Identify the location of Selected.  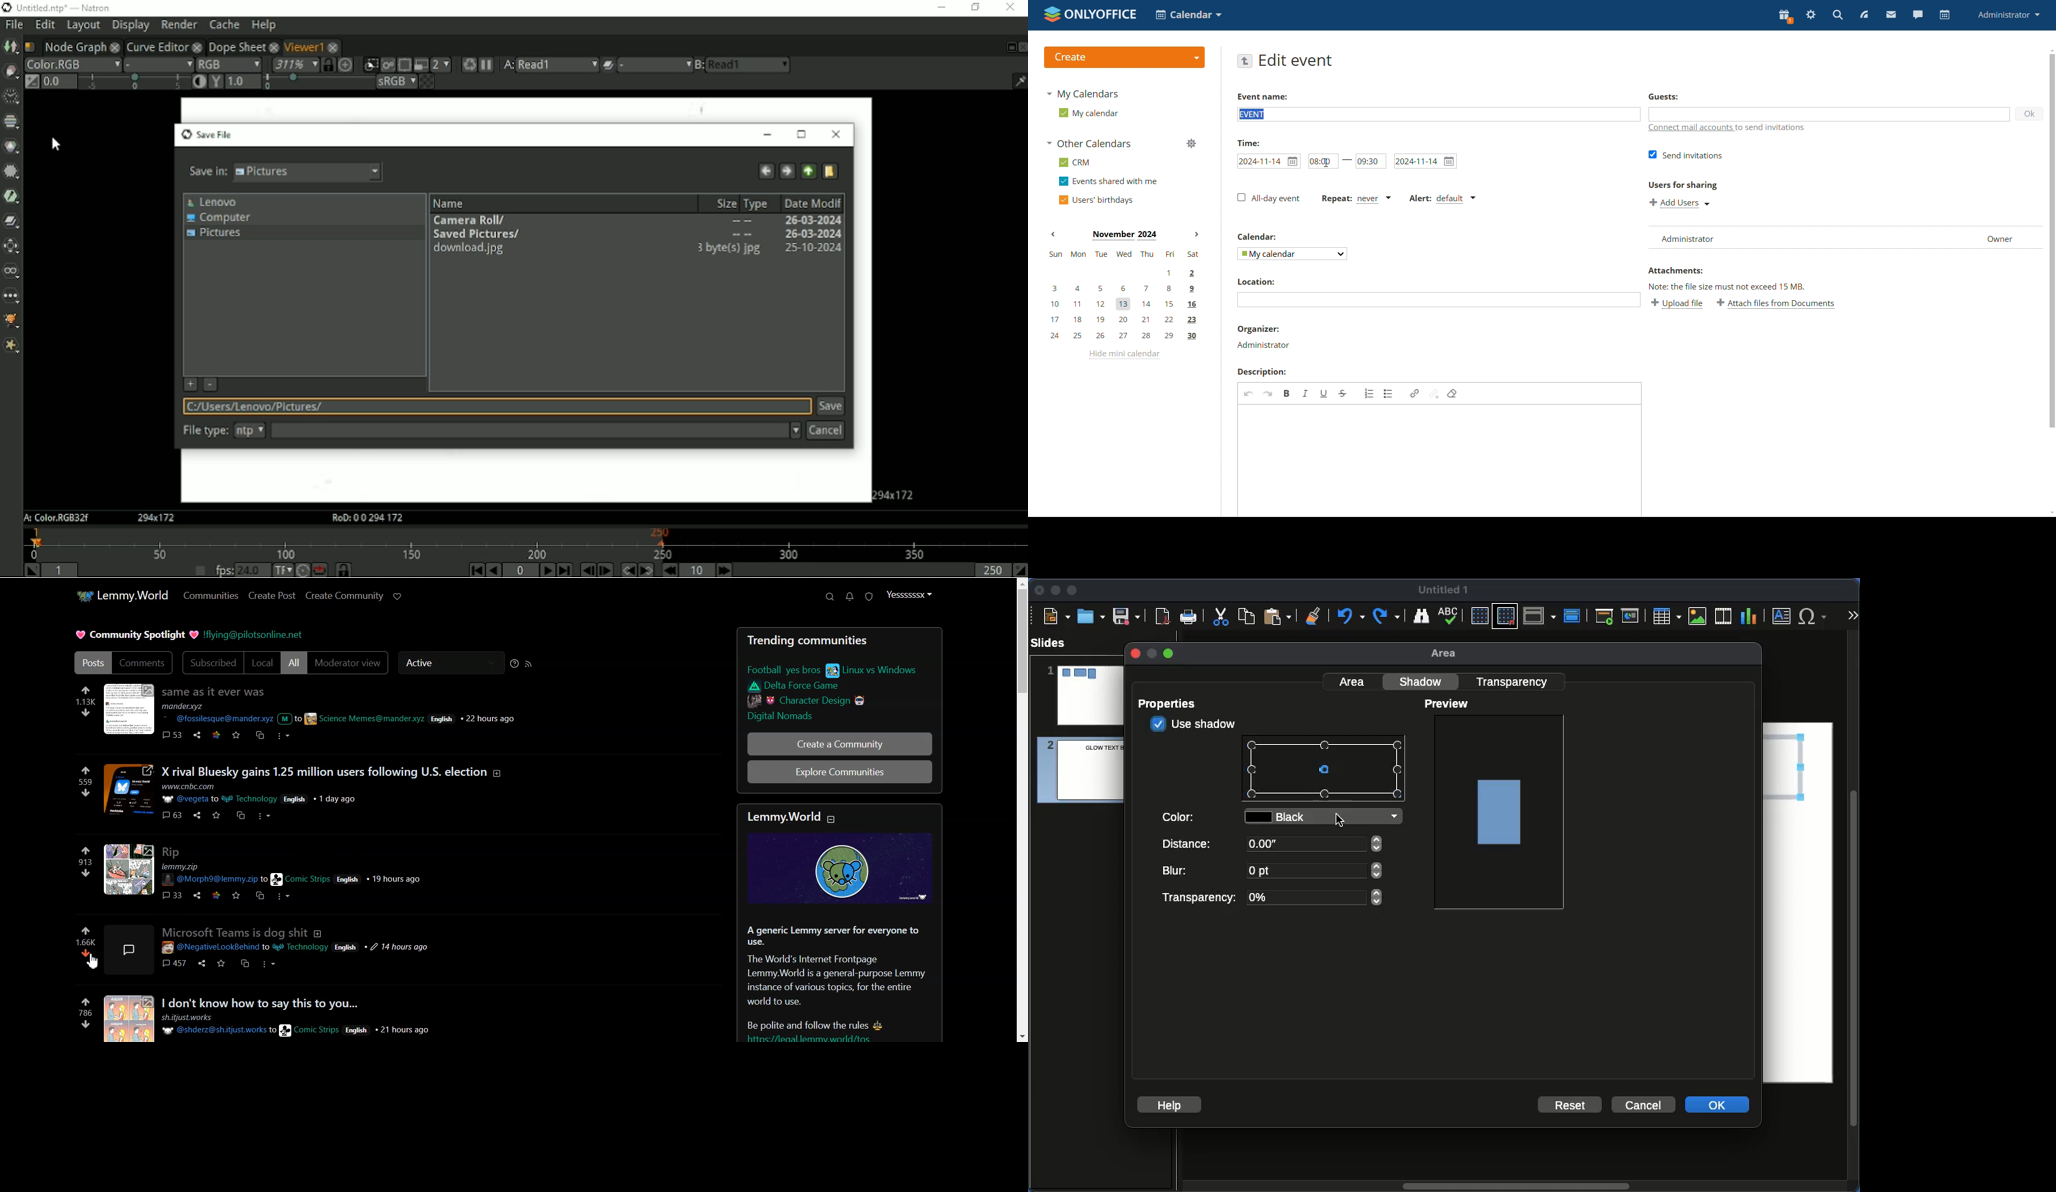
(1328, 771).